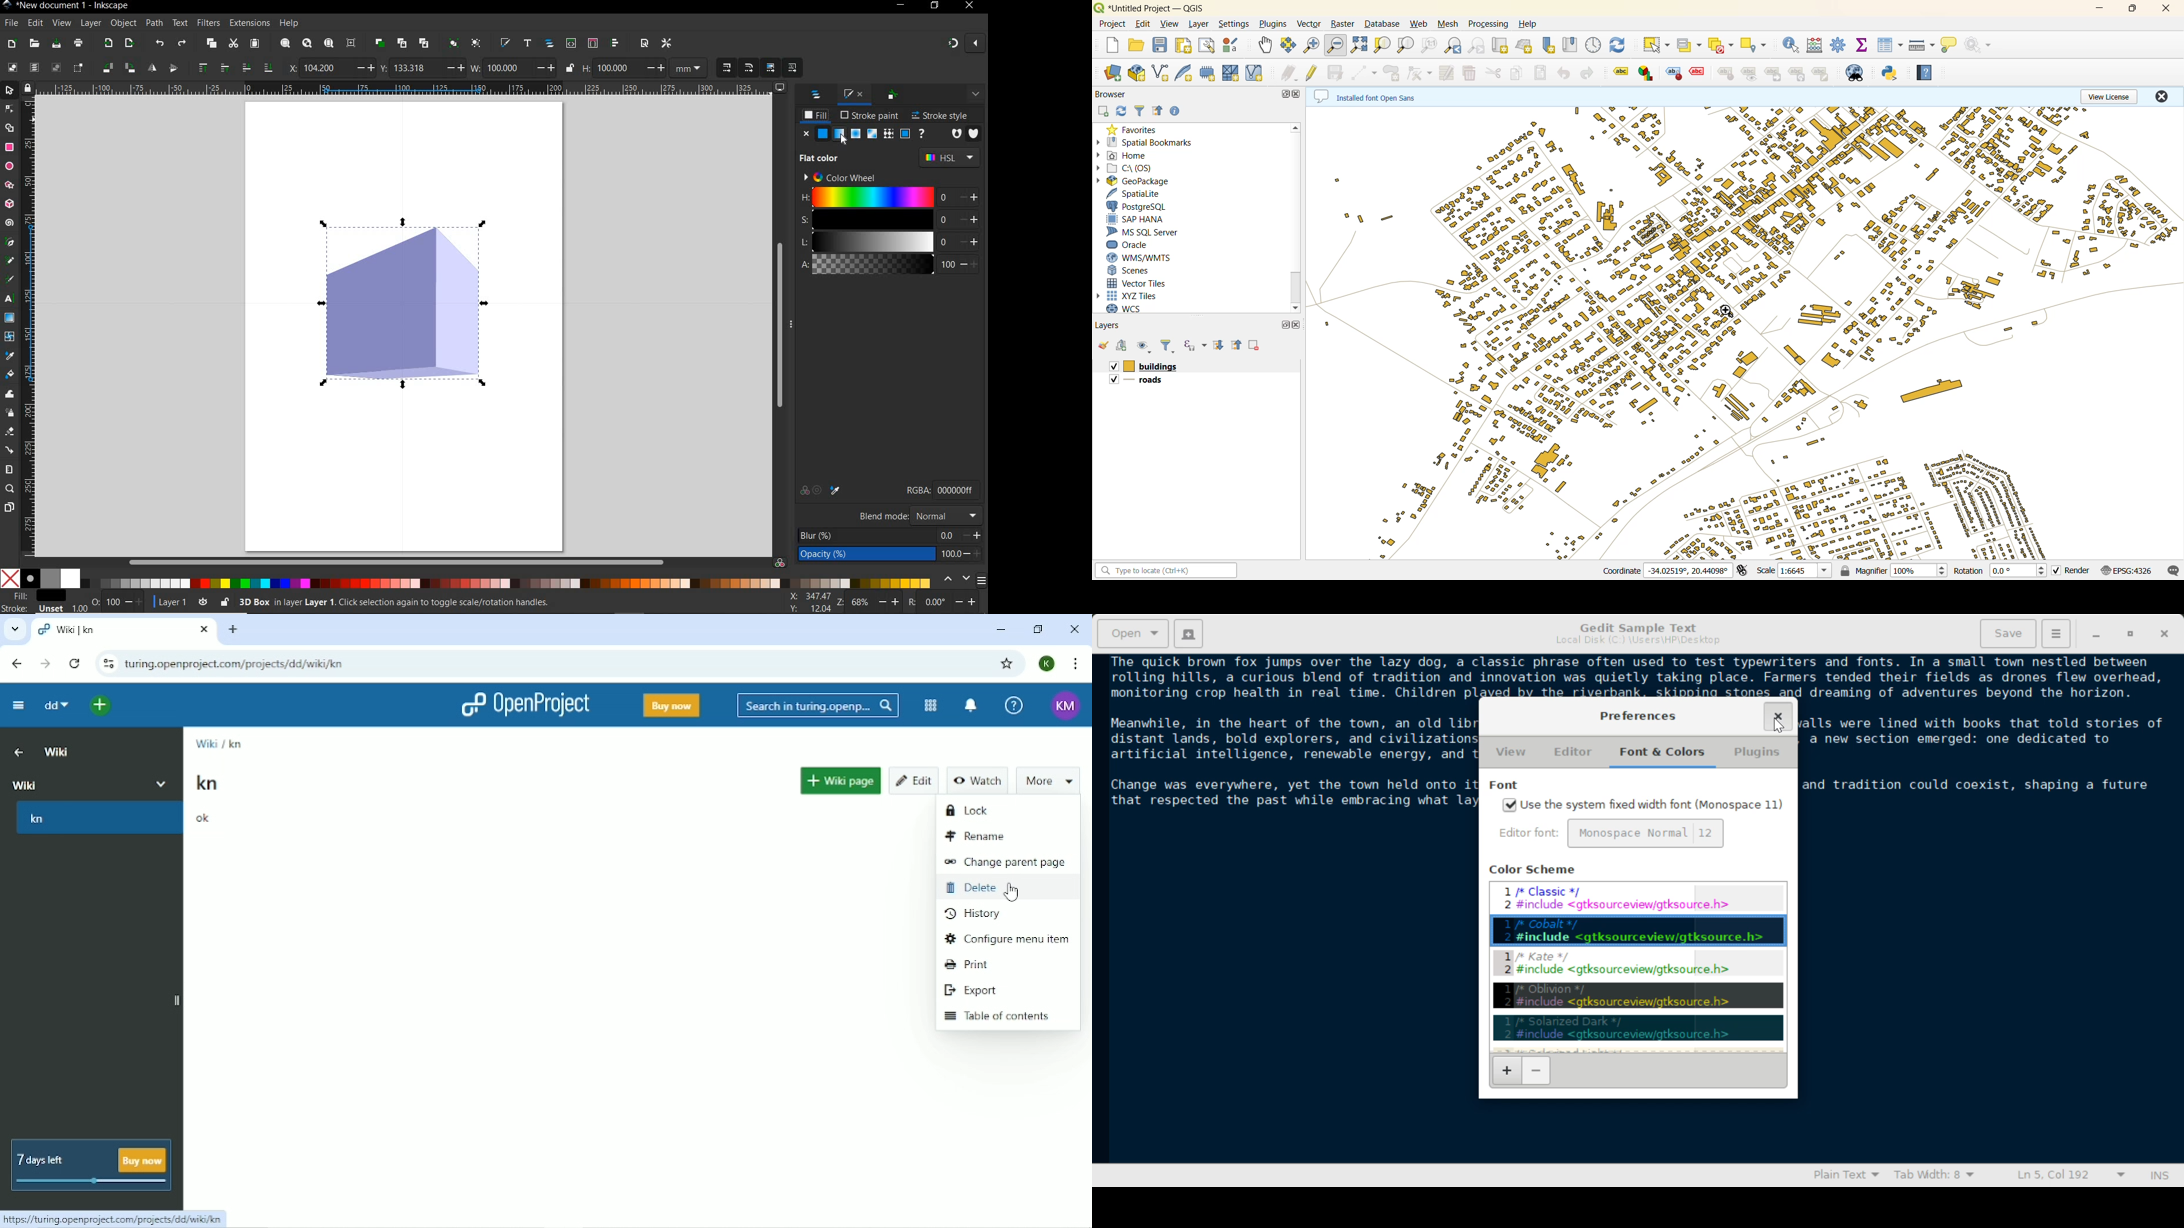 The width and height of the screenshot is (2184, 1232). Describe the element at coordinates (950, 43) in the screenshot. I see `ENABLE SNAPPING TOOL` at that location.